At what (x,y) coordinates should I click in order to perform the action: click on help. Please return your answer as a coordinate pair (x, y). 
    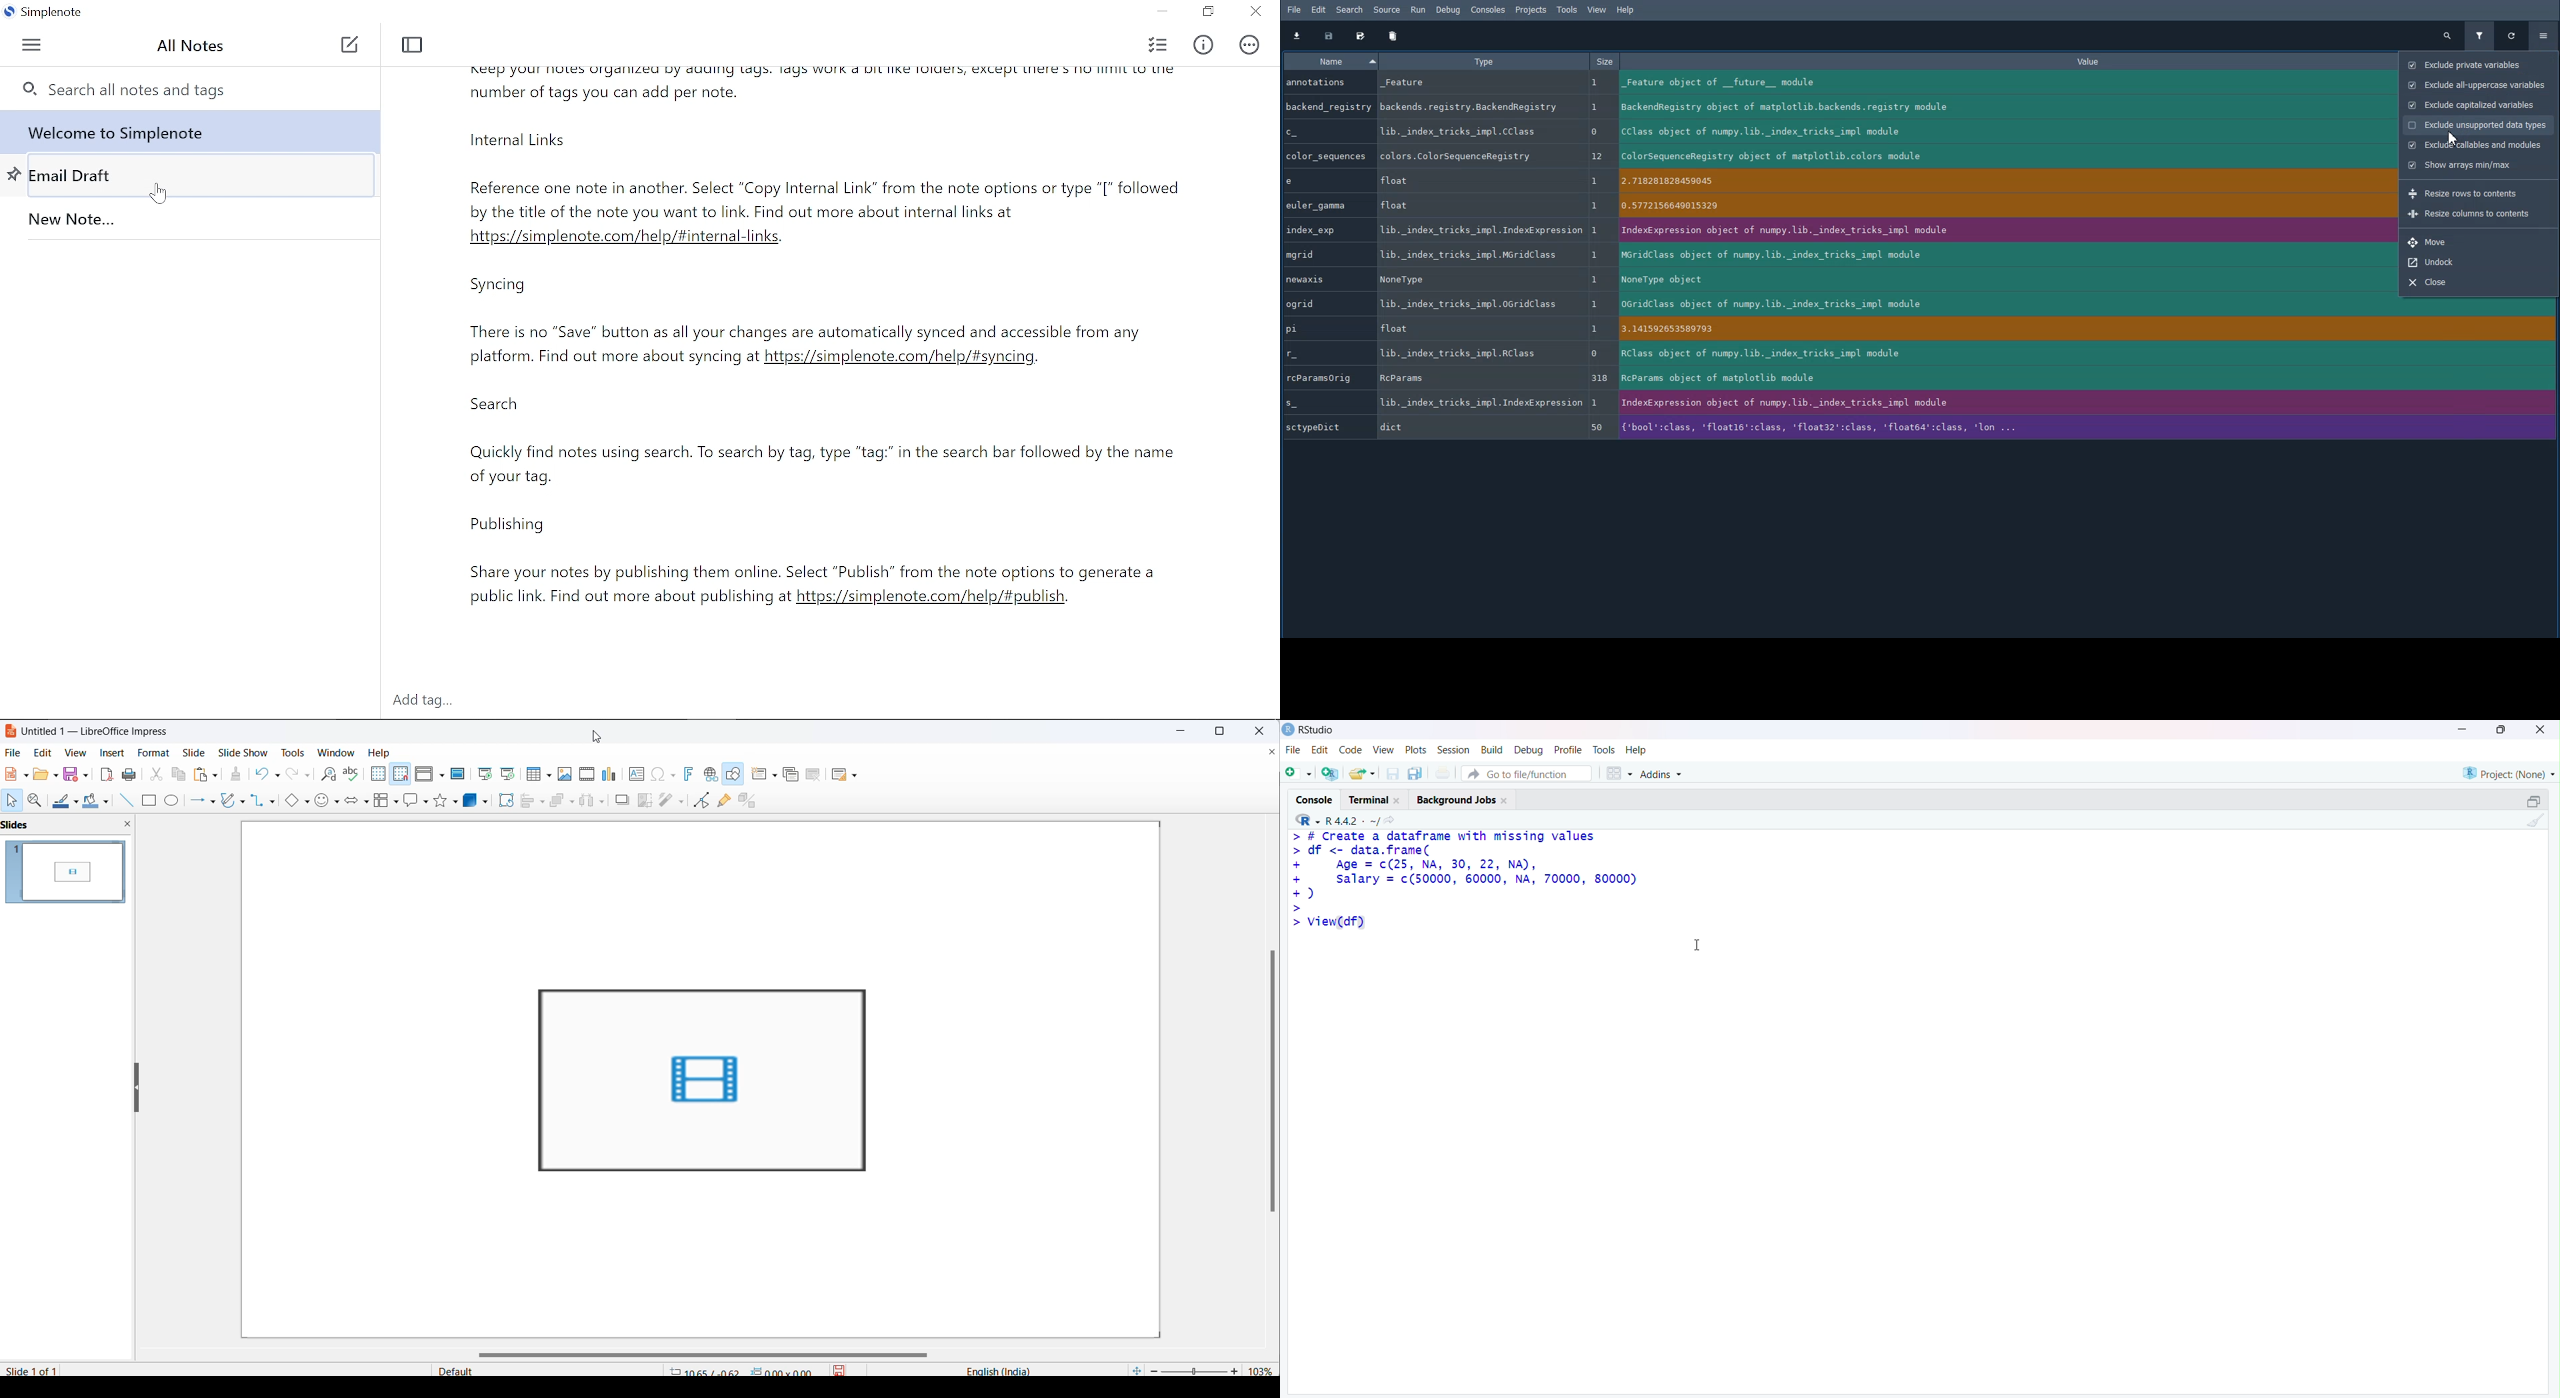
    Looking at the image, I should click on (381, 752).